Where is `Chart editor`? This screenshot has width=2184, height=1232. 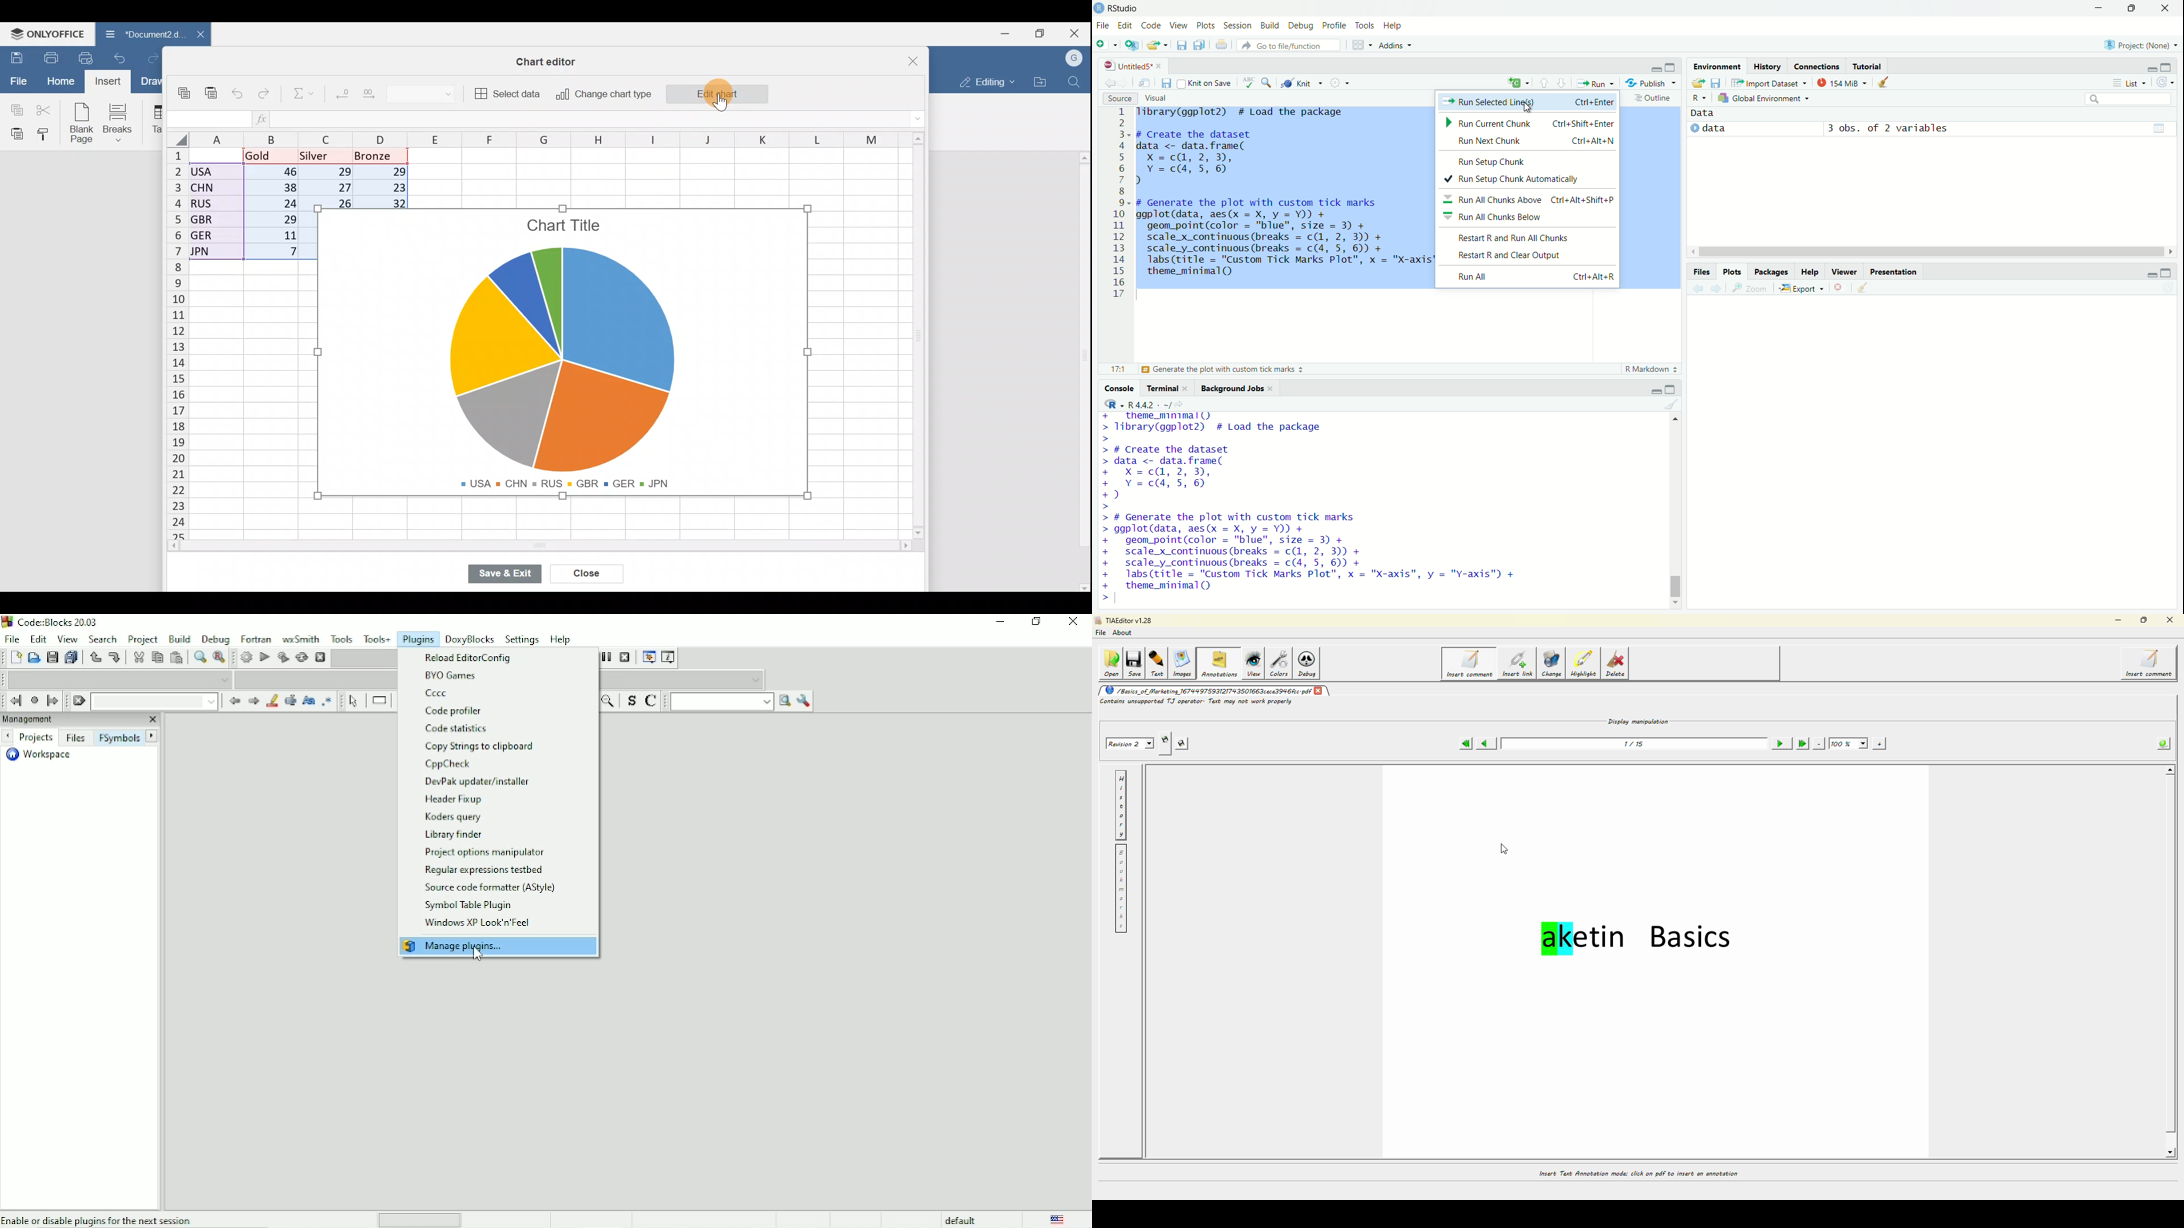 Chart editor is located at coordinates (551, 61).